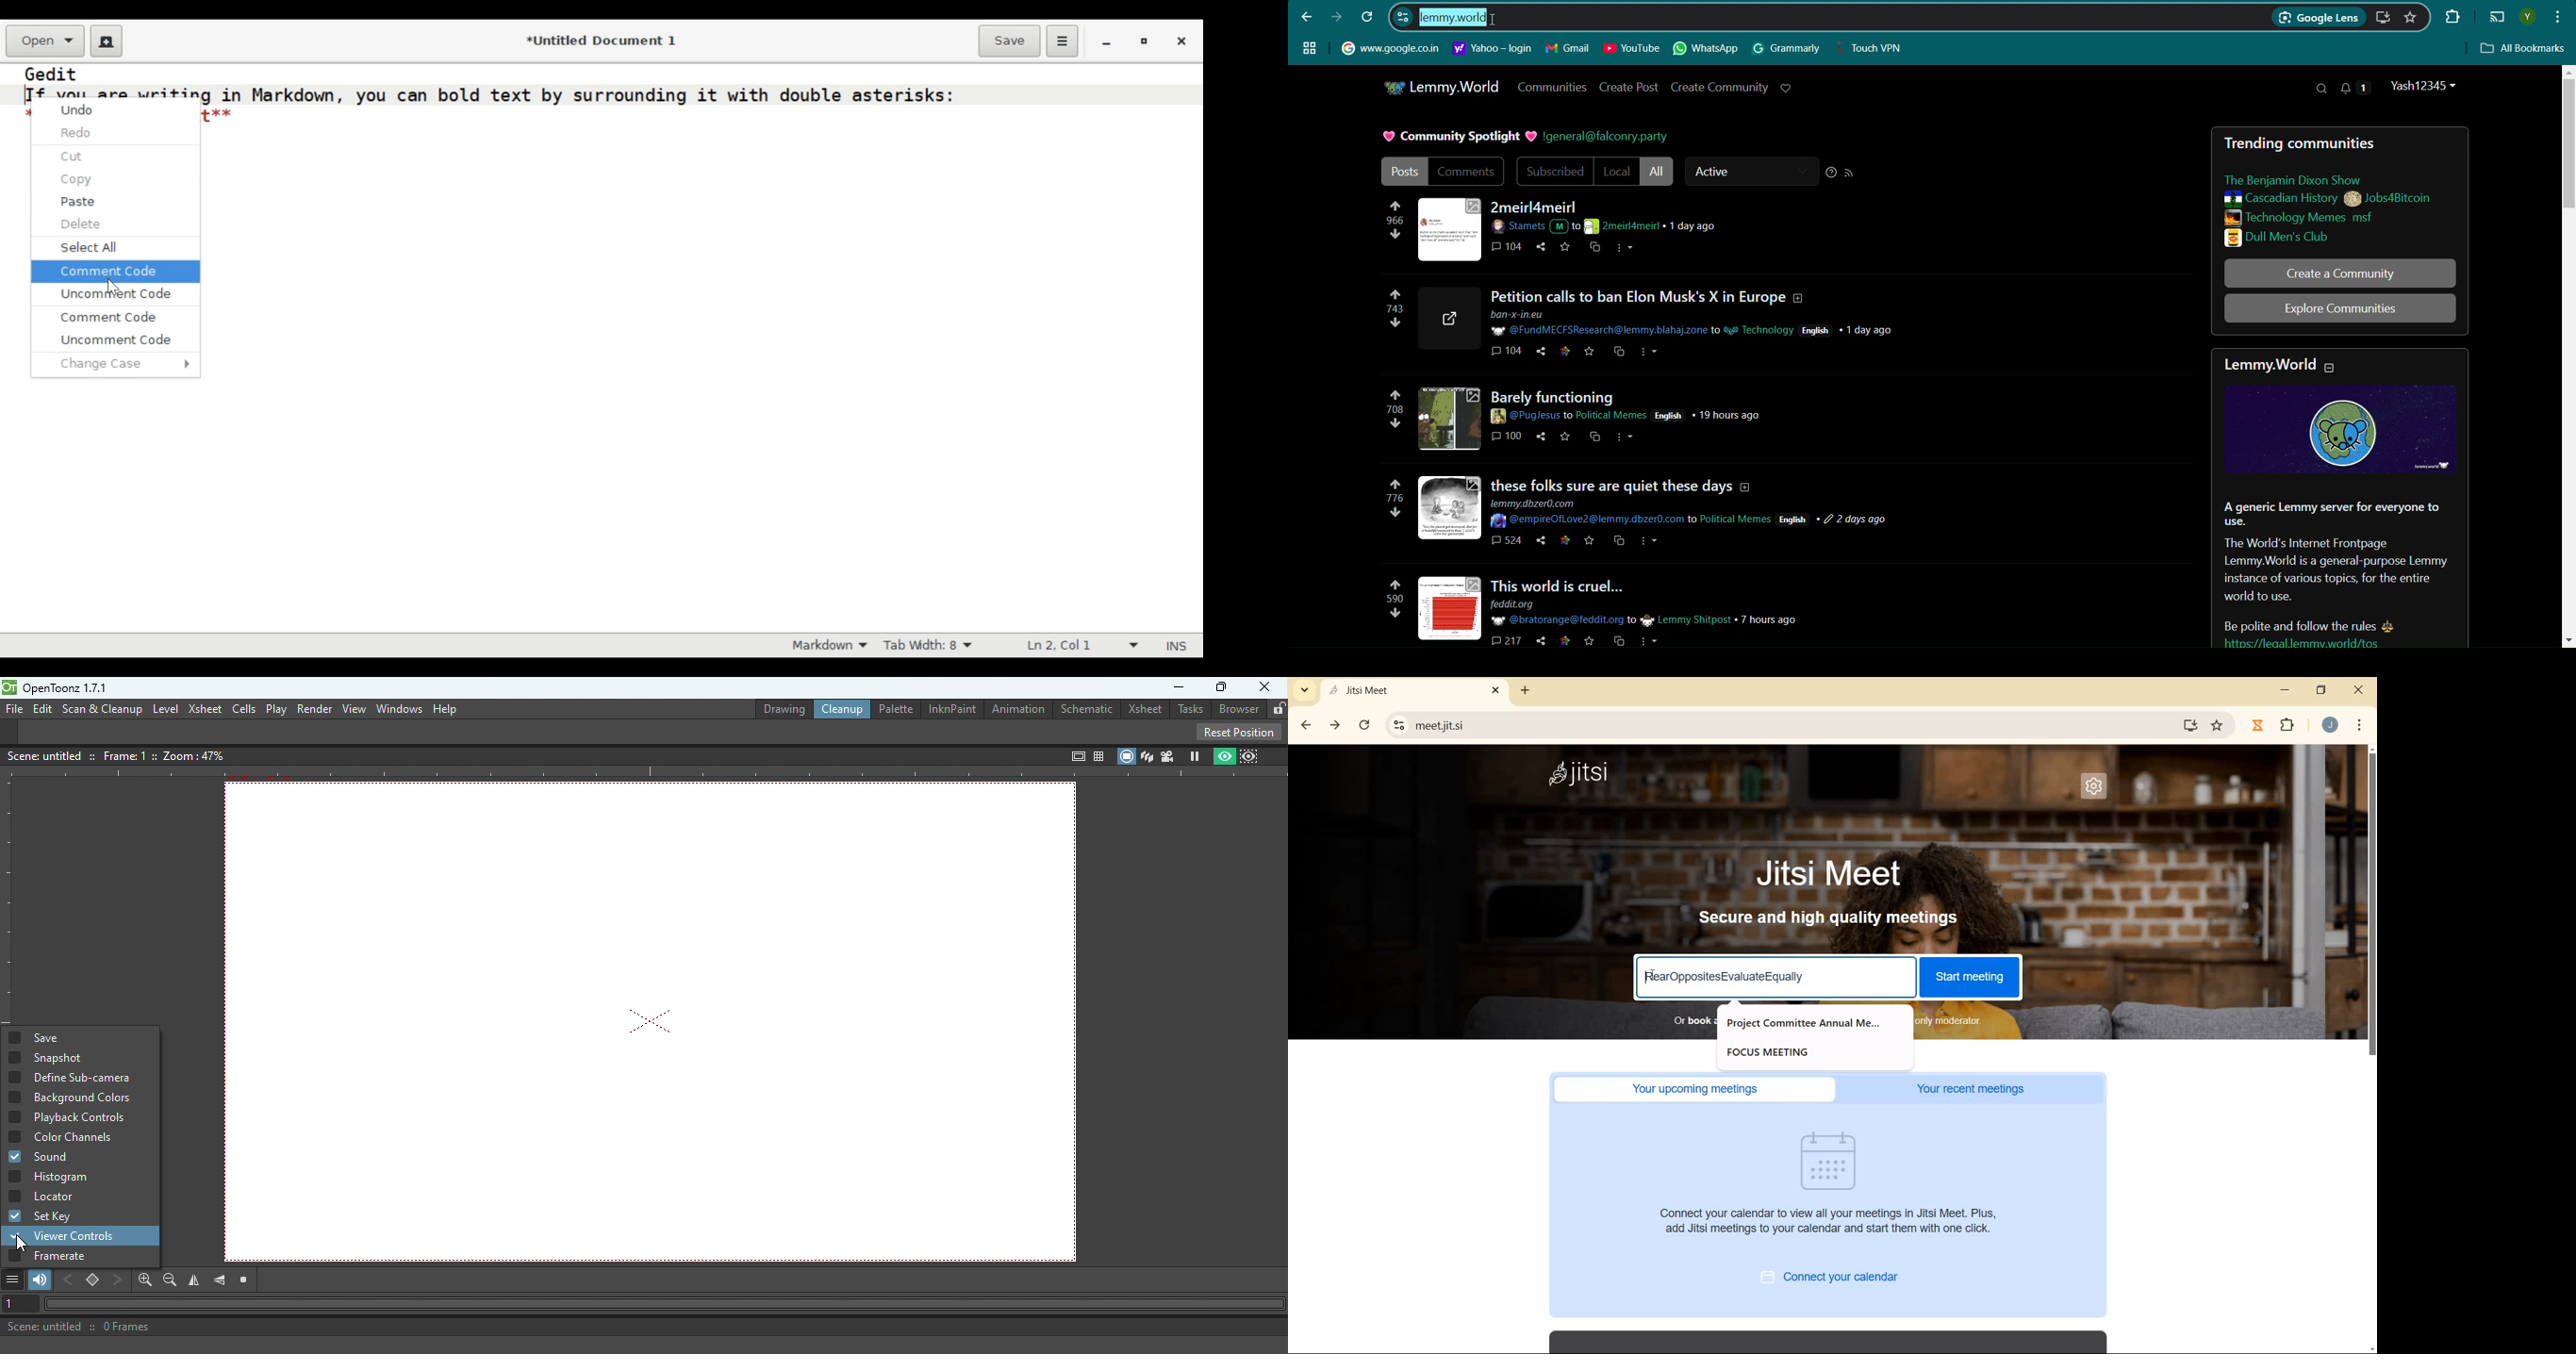 This screenshot has height=1372, width=2576. I want to click on Google Lens, so click(2318, 18).